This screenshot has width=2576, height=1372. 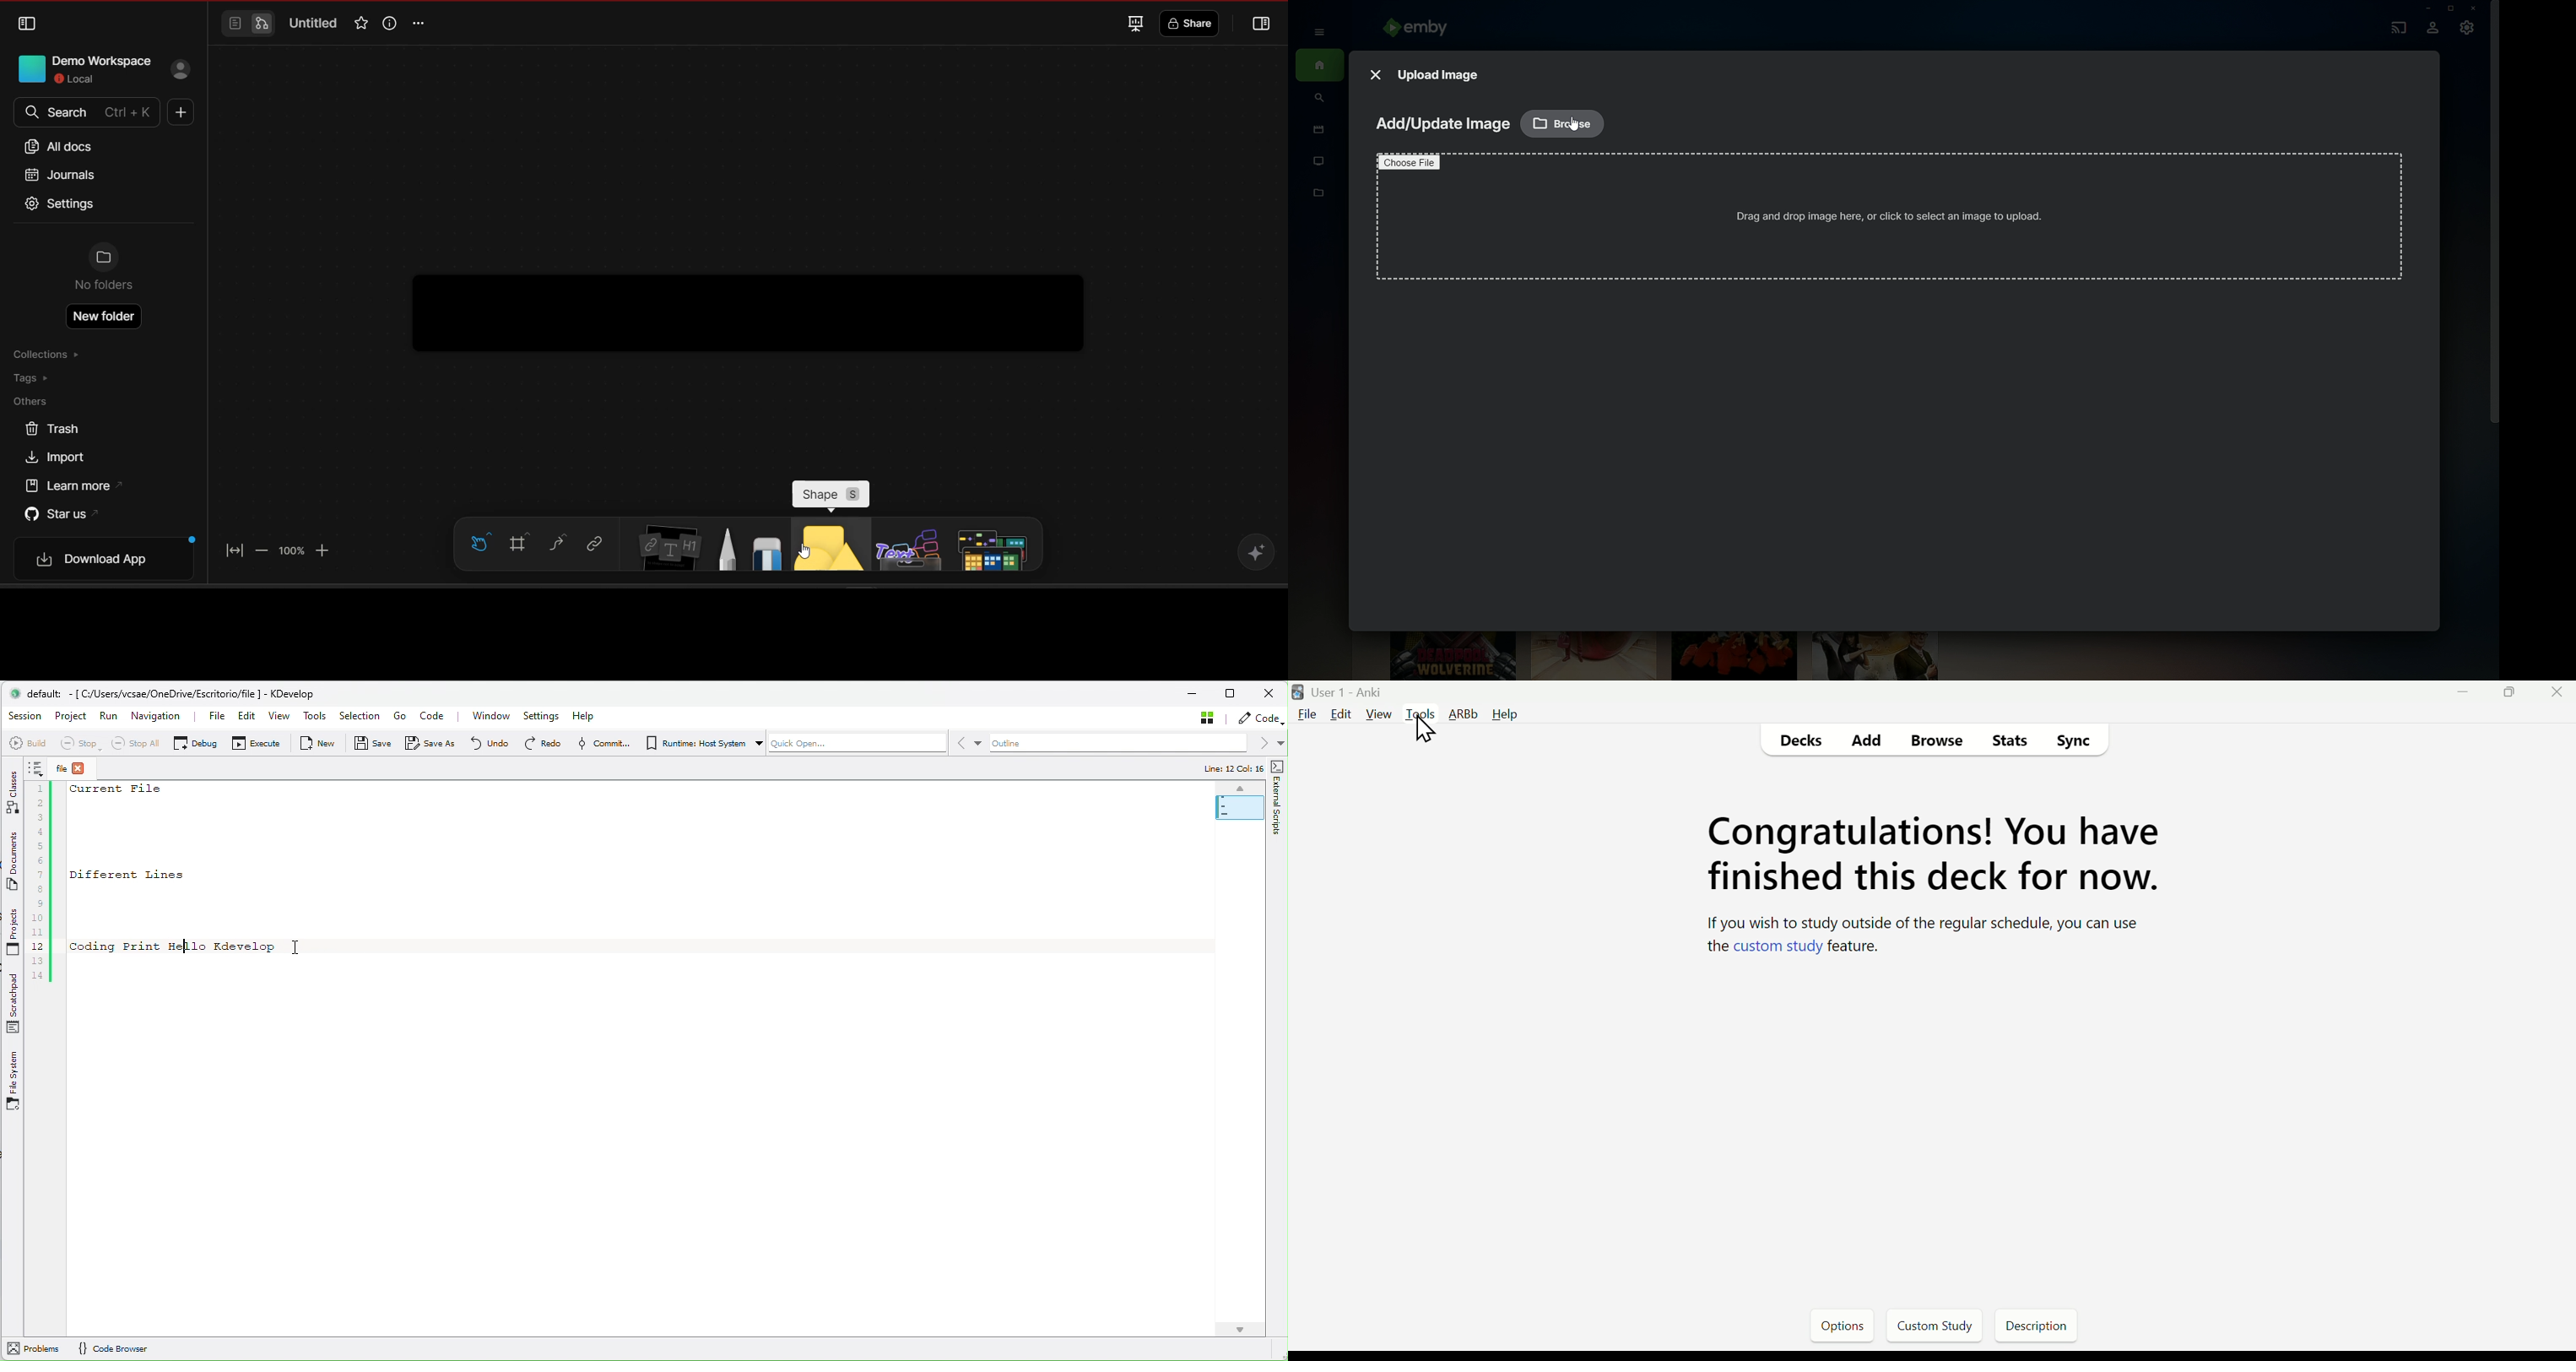 I want to click on shapes, so click(x=830, y=546).